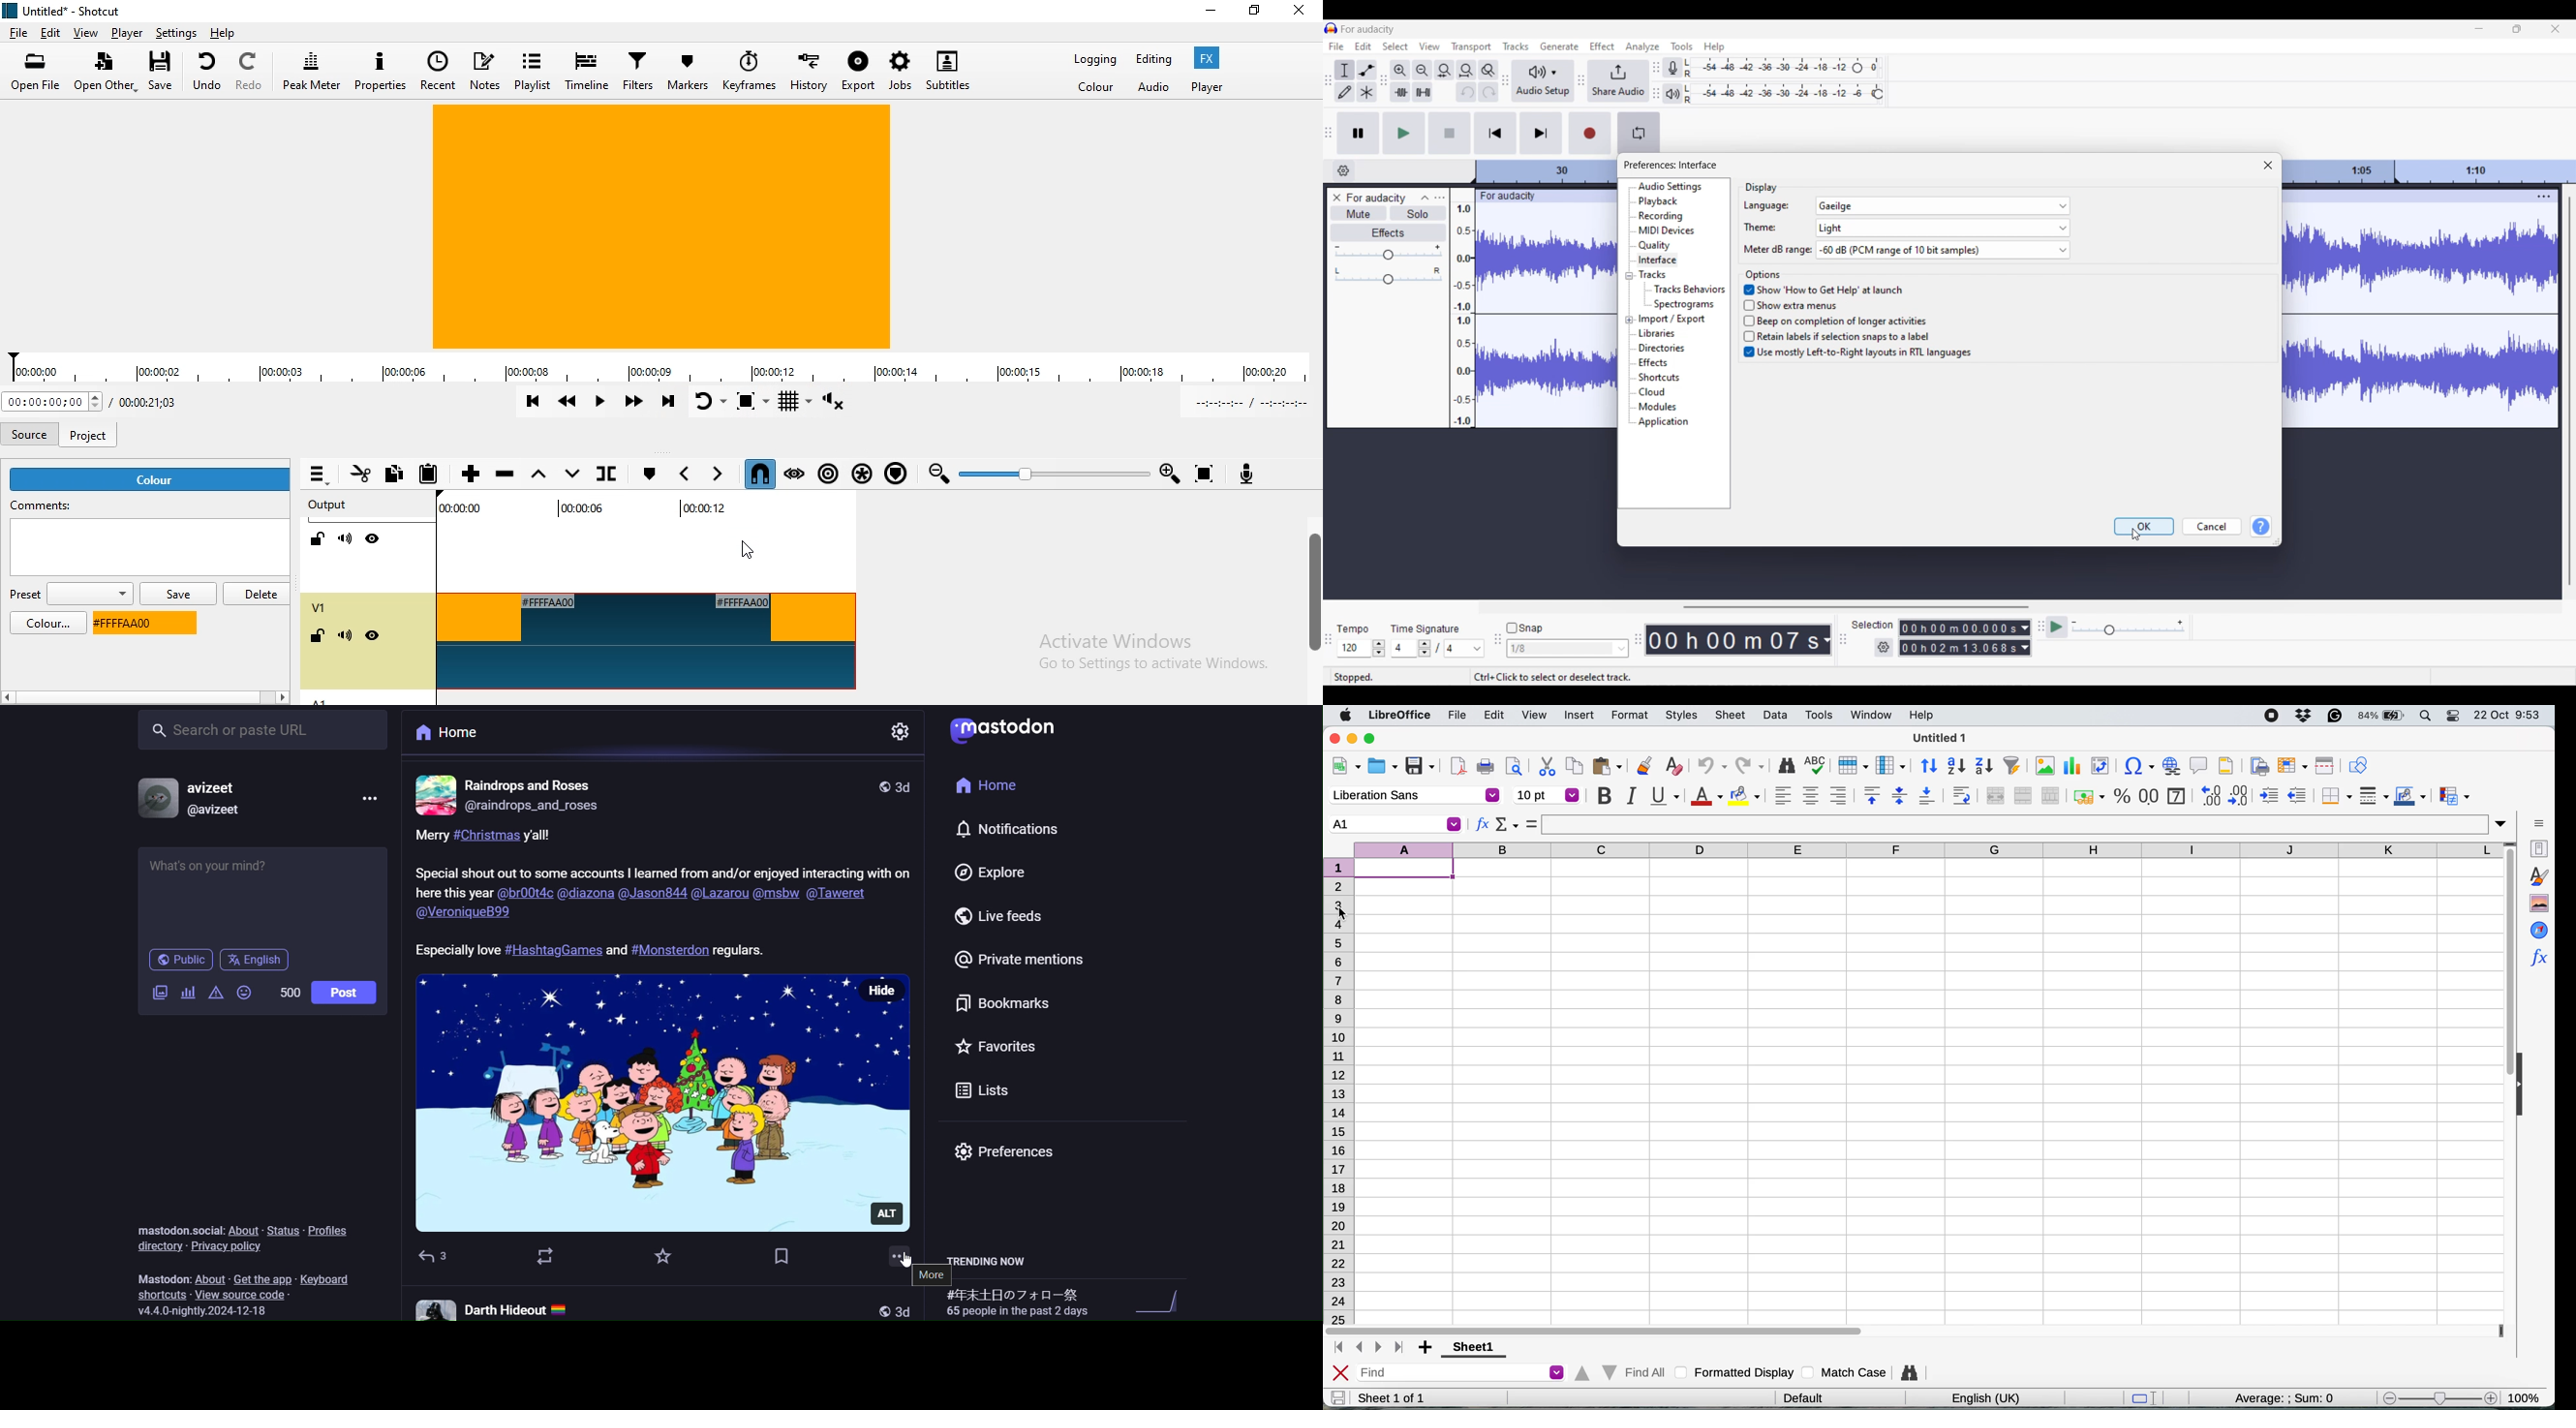 This screenshot has width=2576, height=1428. Describe the element at coordinates (1654, 245) in the screenshot. I see `Quality` at that location.